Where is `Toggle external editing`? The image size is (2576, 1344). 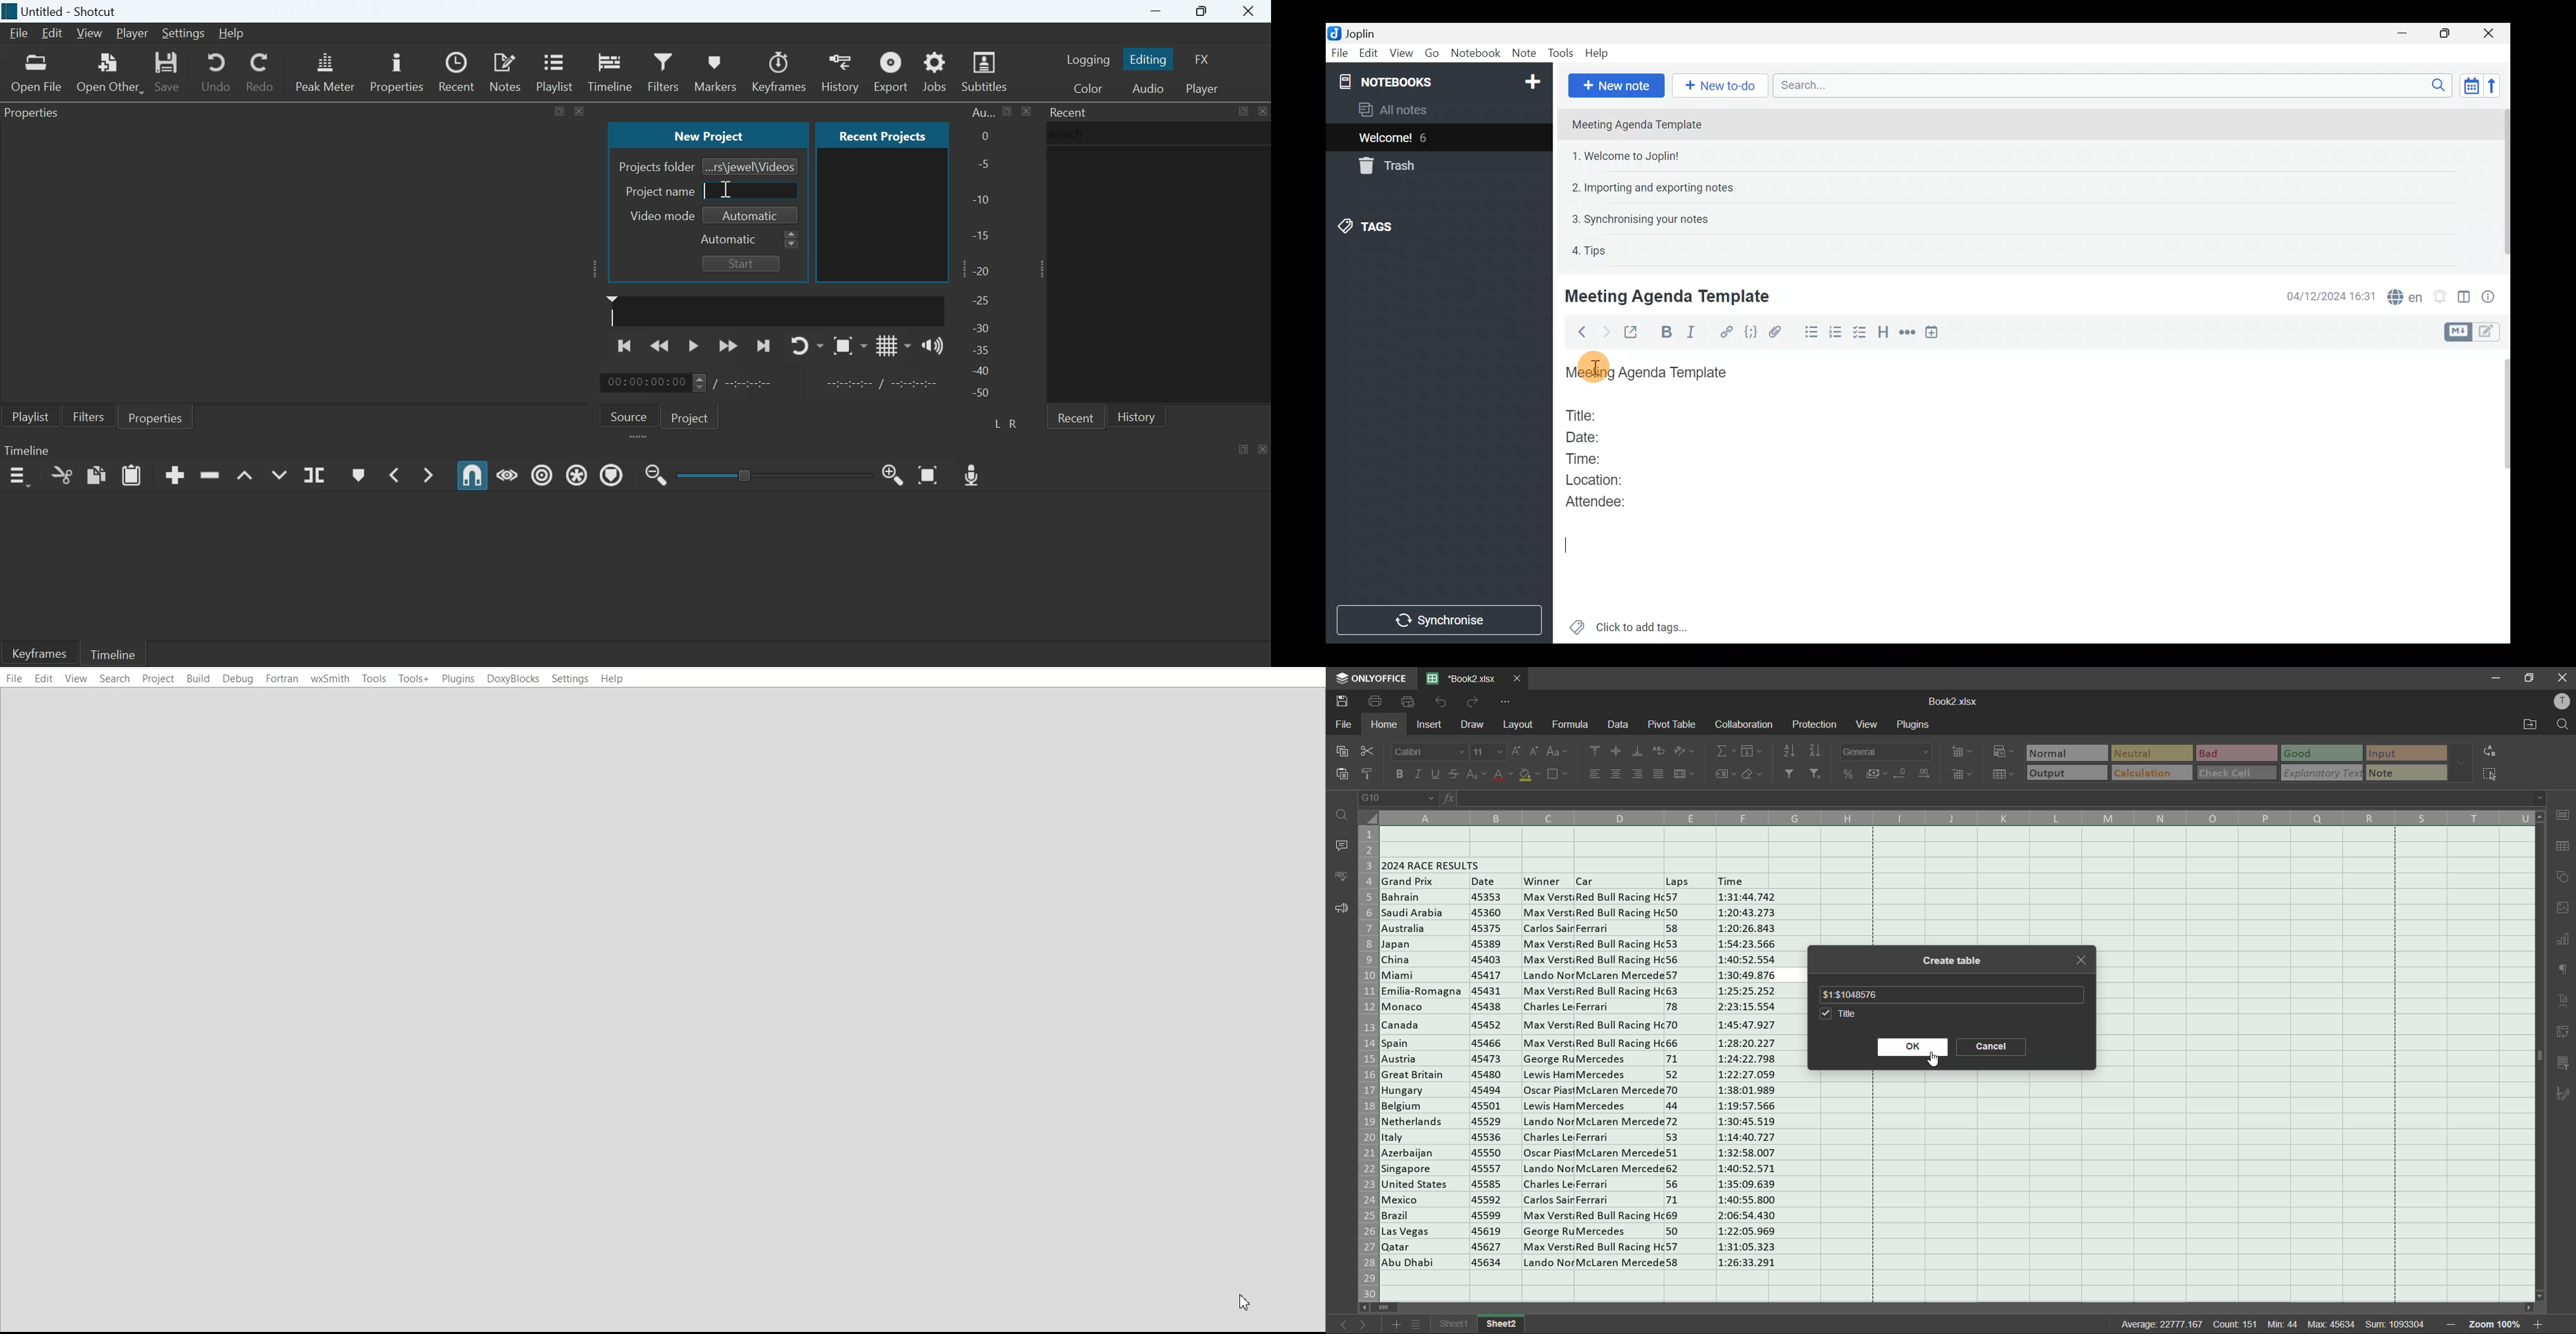
Toggle external editing is located at coordinates (1635, 333).